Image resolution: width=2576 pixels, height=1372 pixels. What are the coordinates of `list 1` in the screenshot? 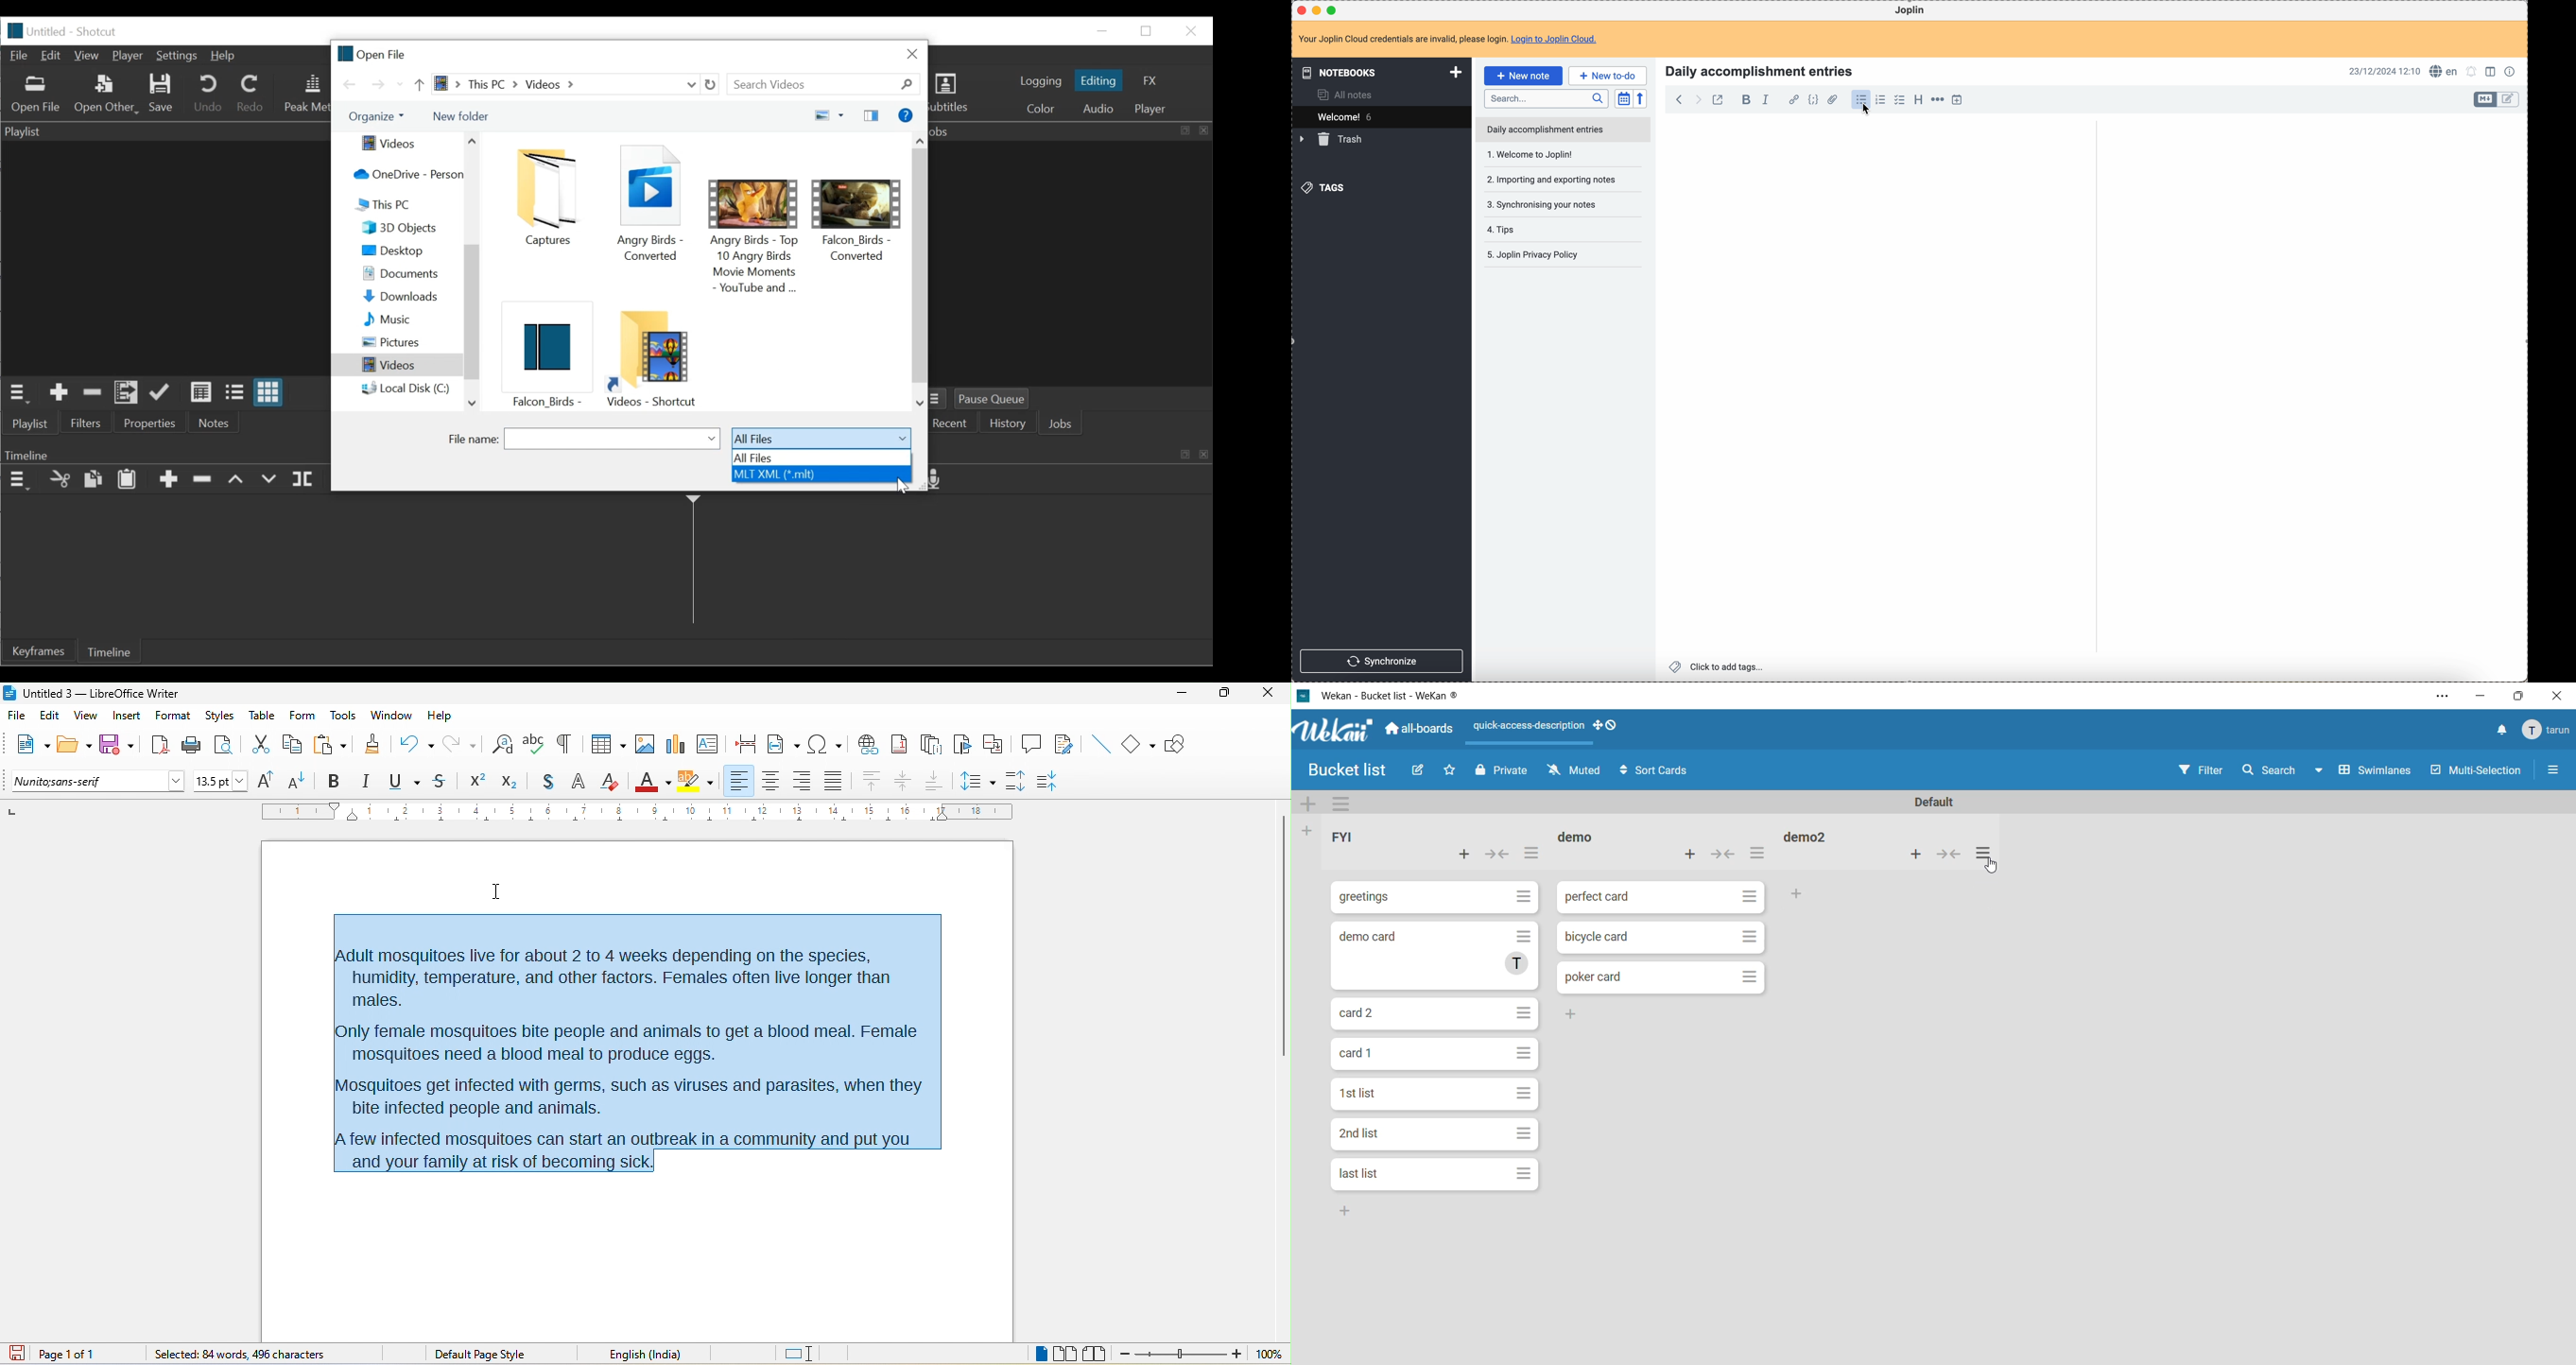 It's located at (1371, 834).